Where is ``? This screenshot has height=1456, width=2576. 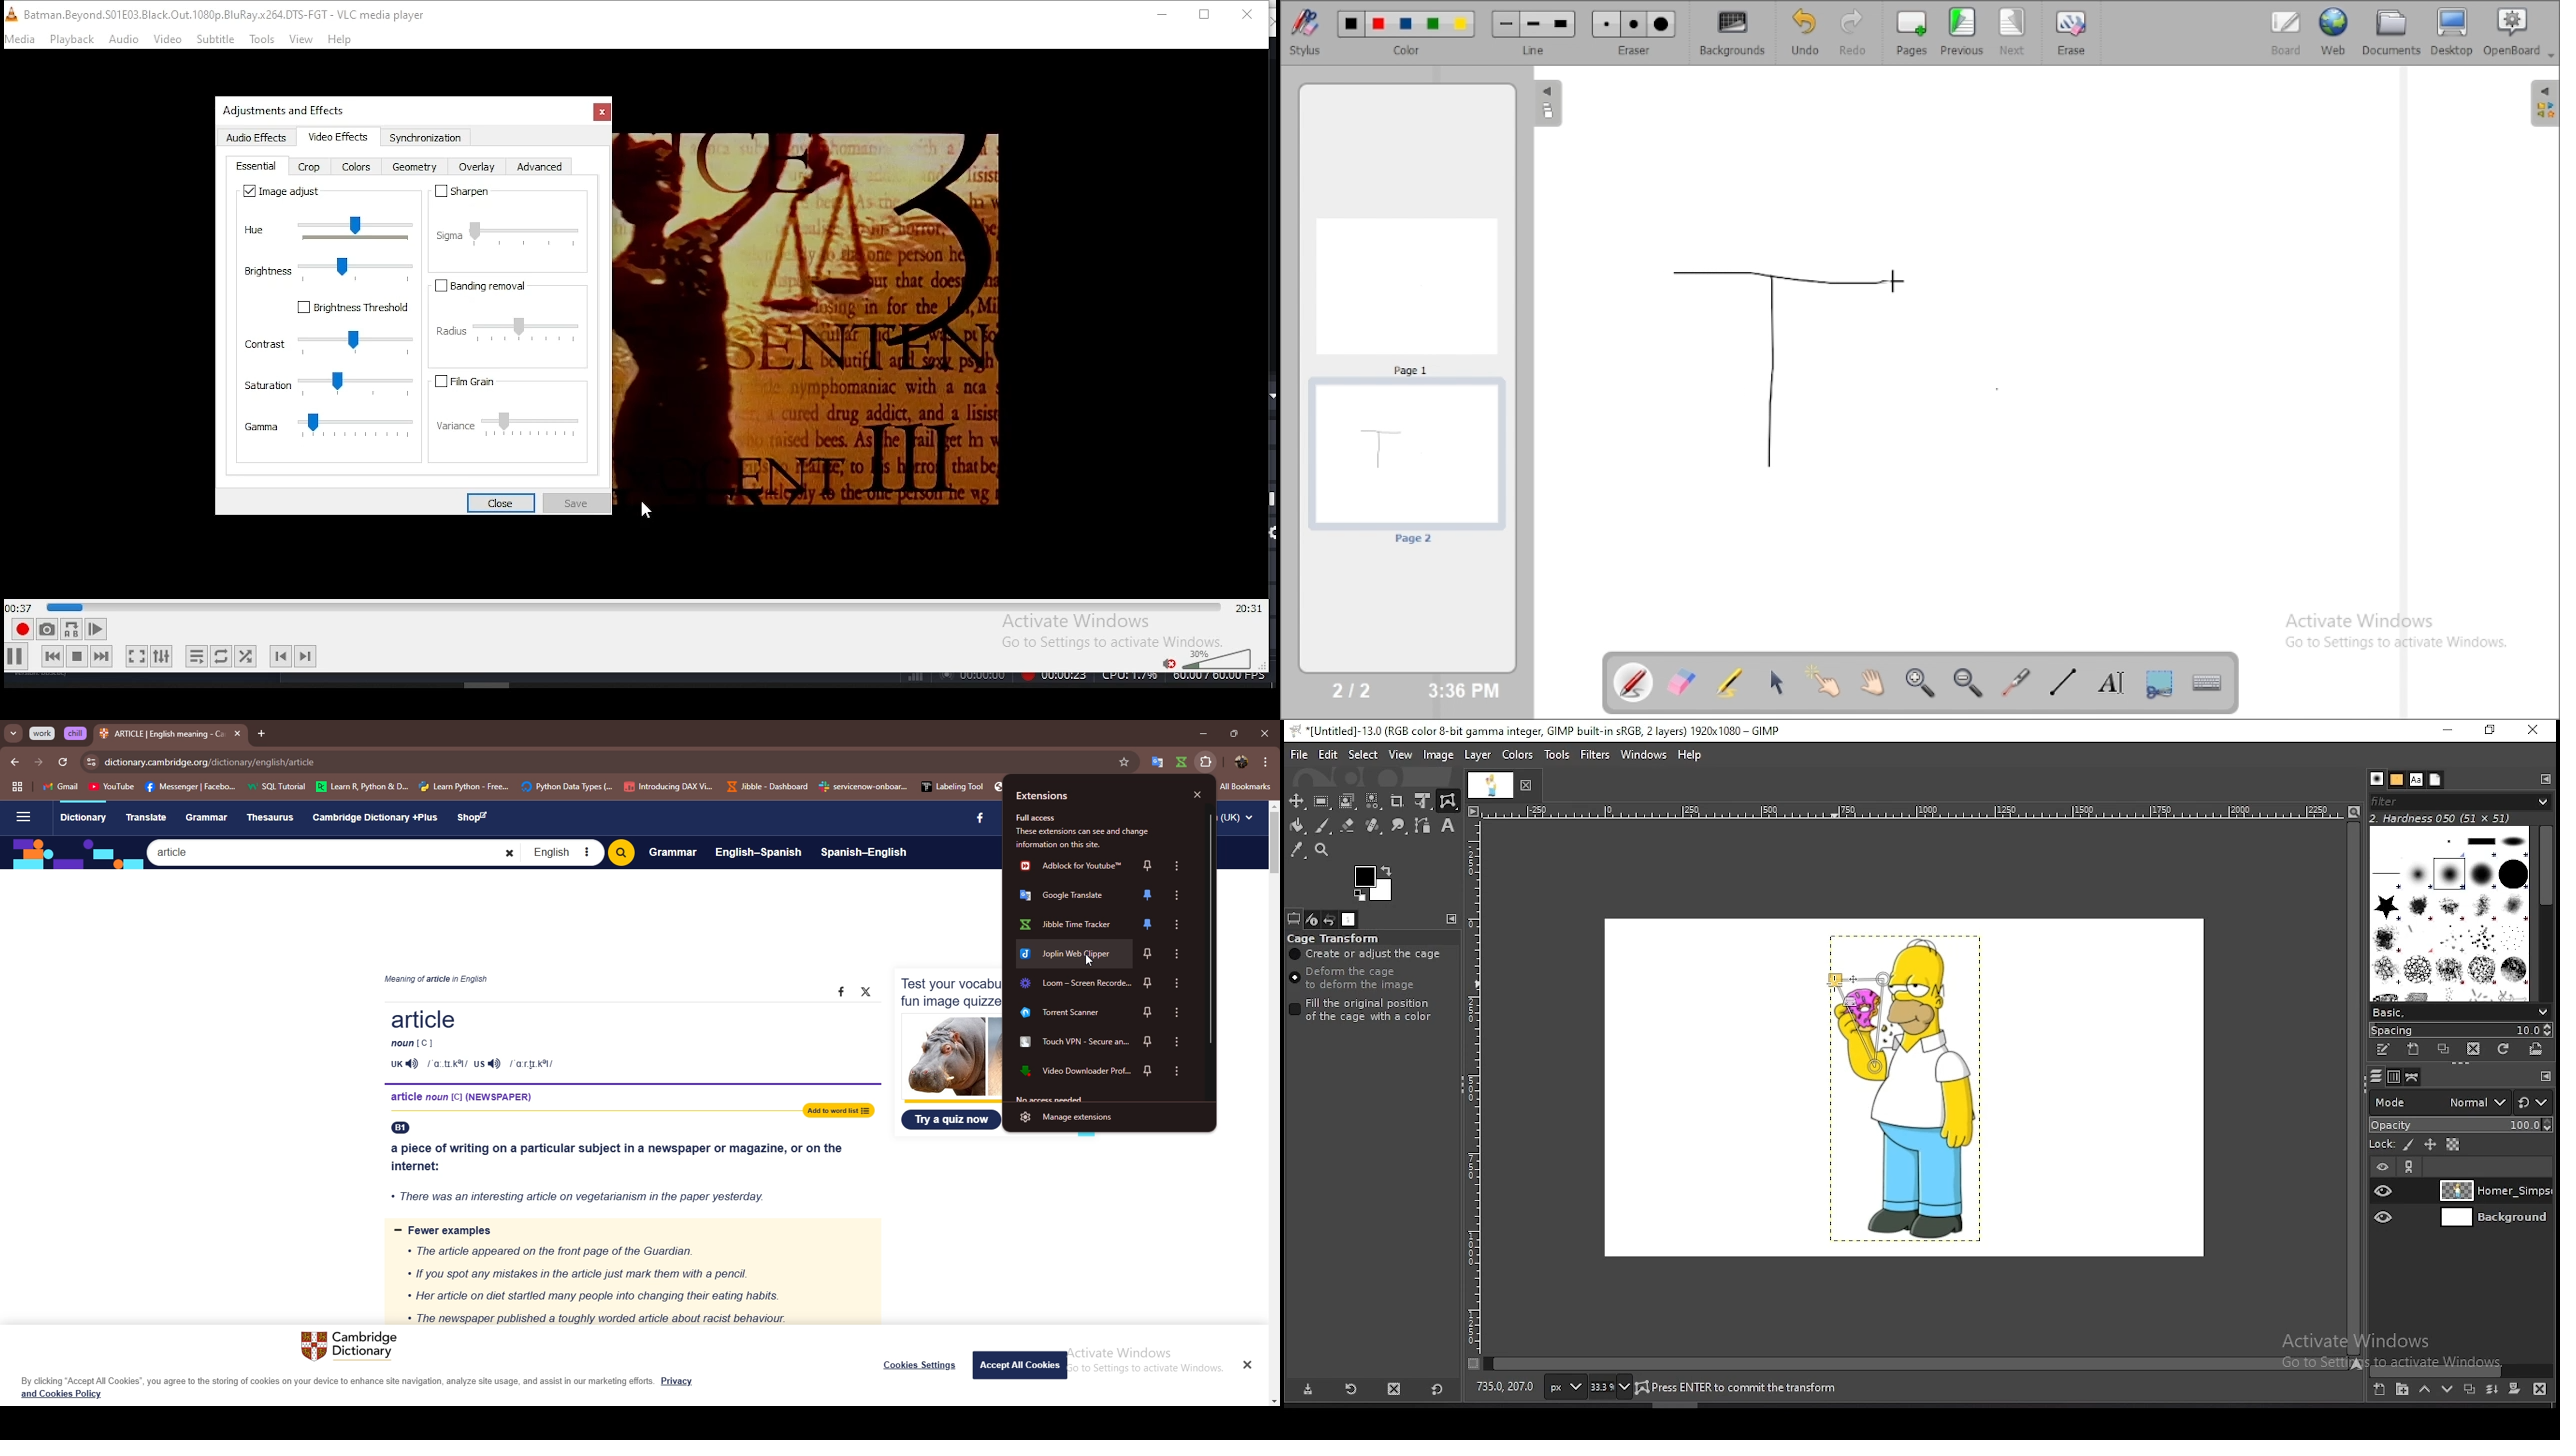  is located at coordinates (288, 109).